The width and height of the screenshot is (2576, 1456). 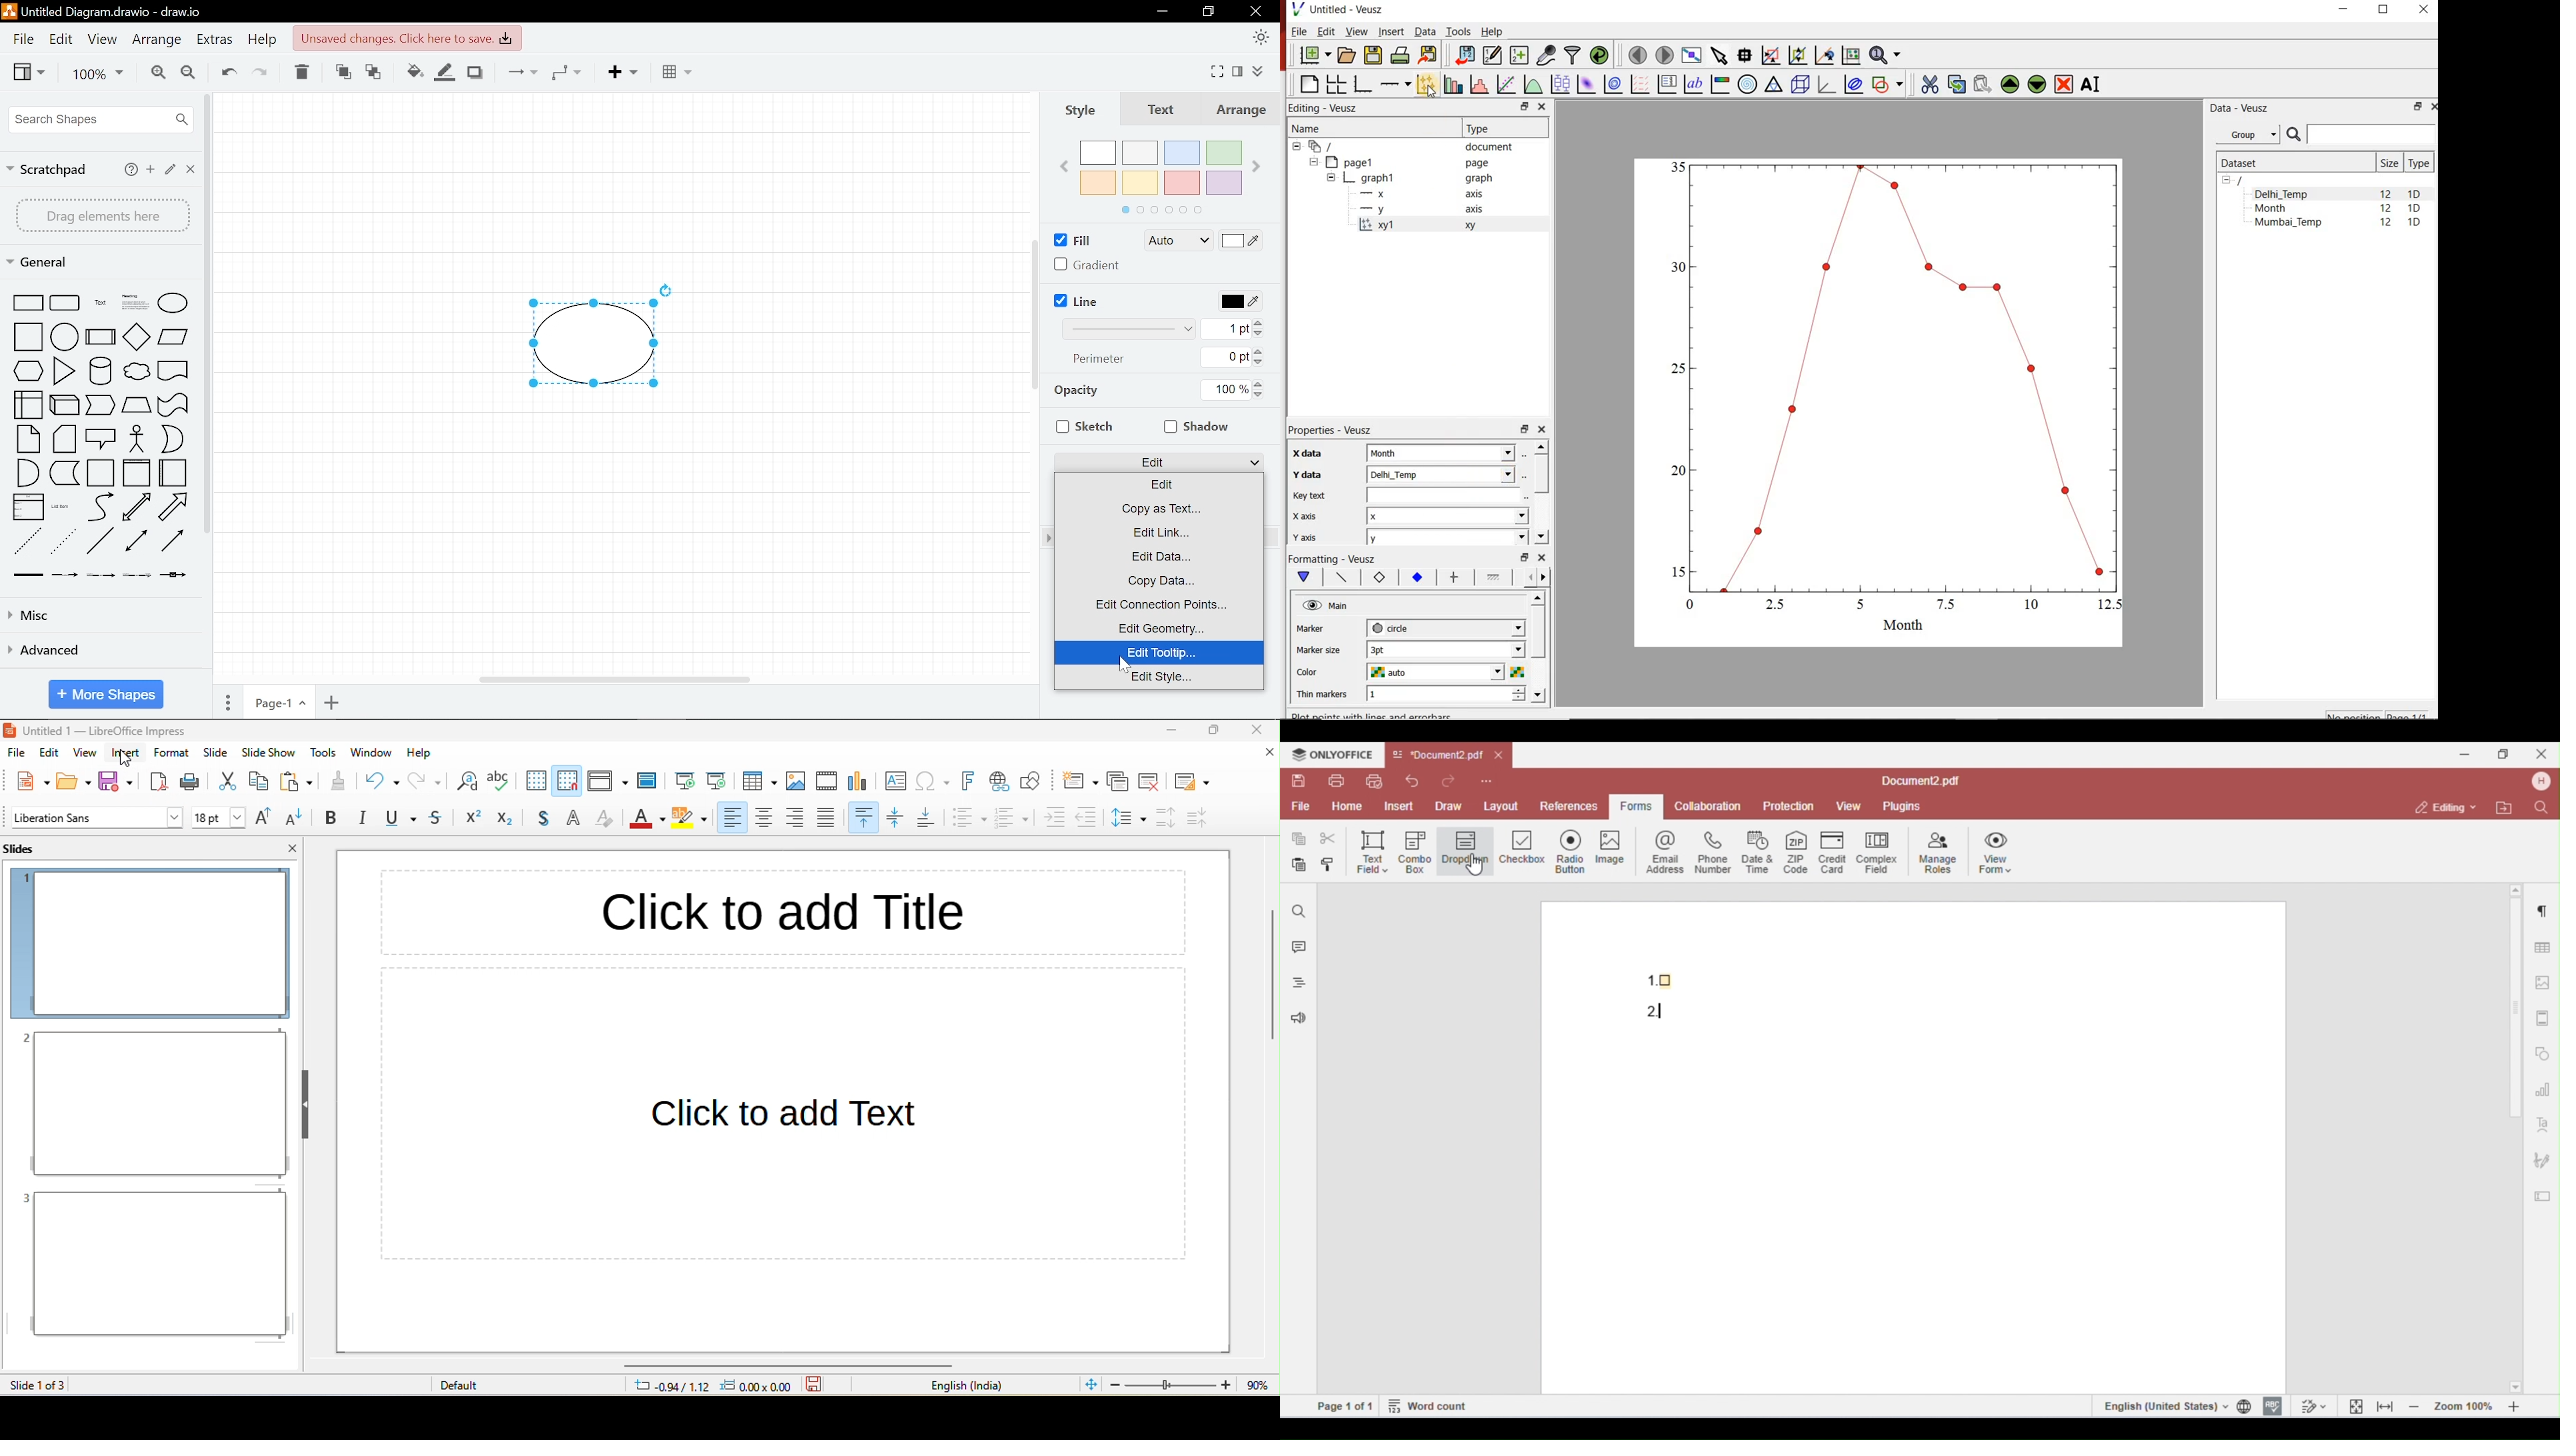 What do you see at coordinates (1261, 352) in the screenshot?
I see `Increase perimeter` at bounding box center [1261, 352].